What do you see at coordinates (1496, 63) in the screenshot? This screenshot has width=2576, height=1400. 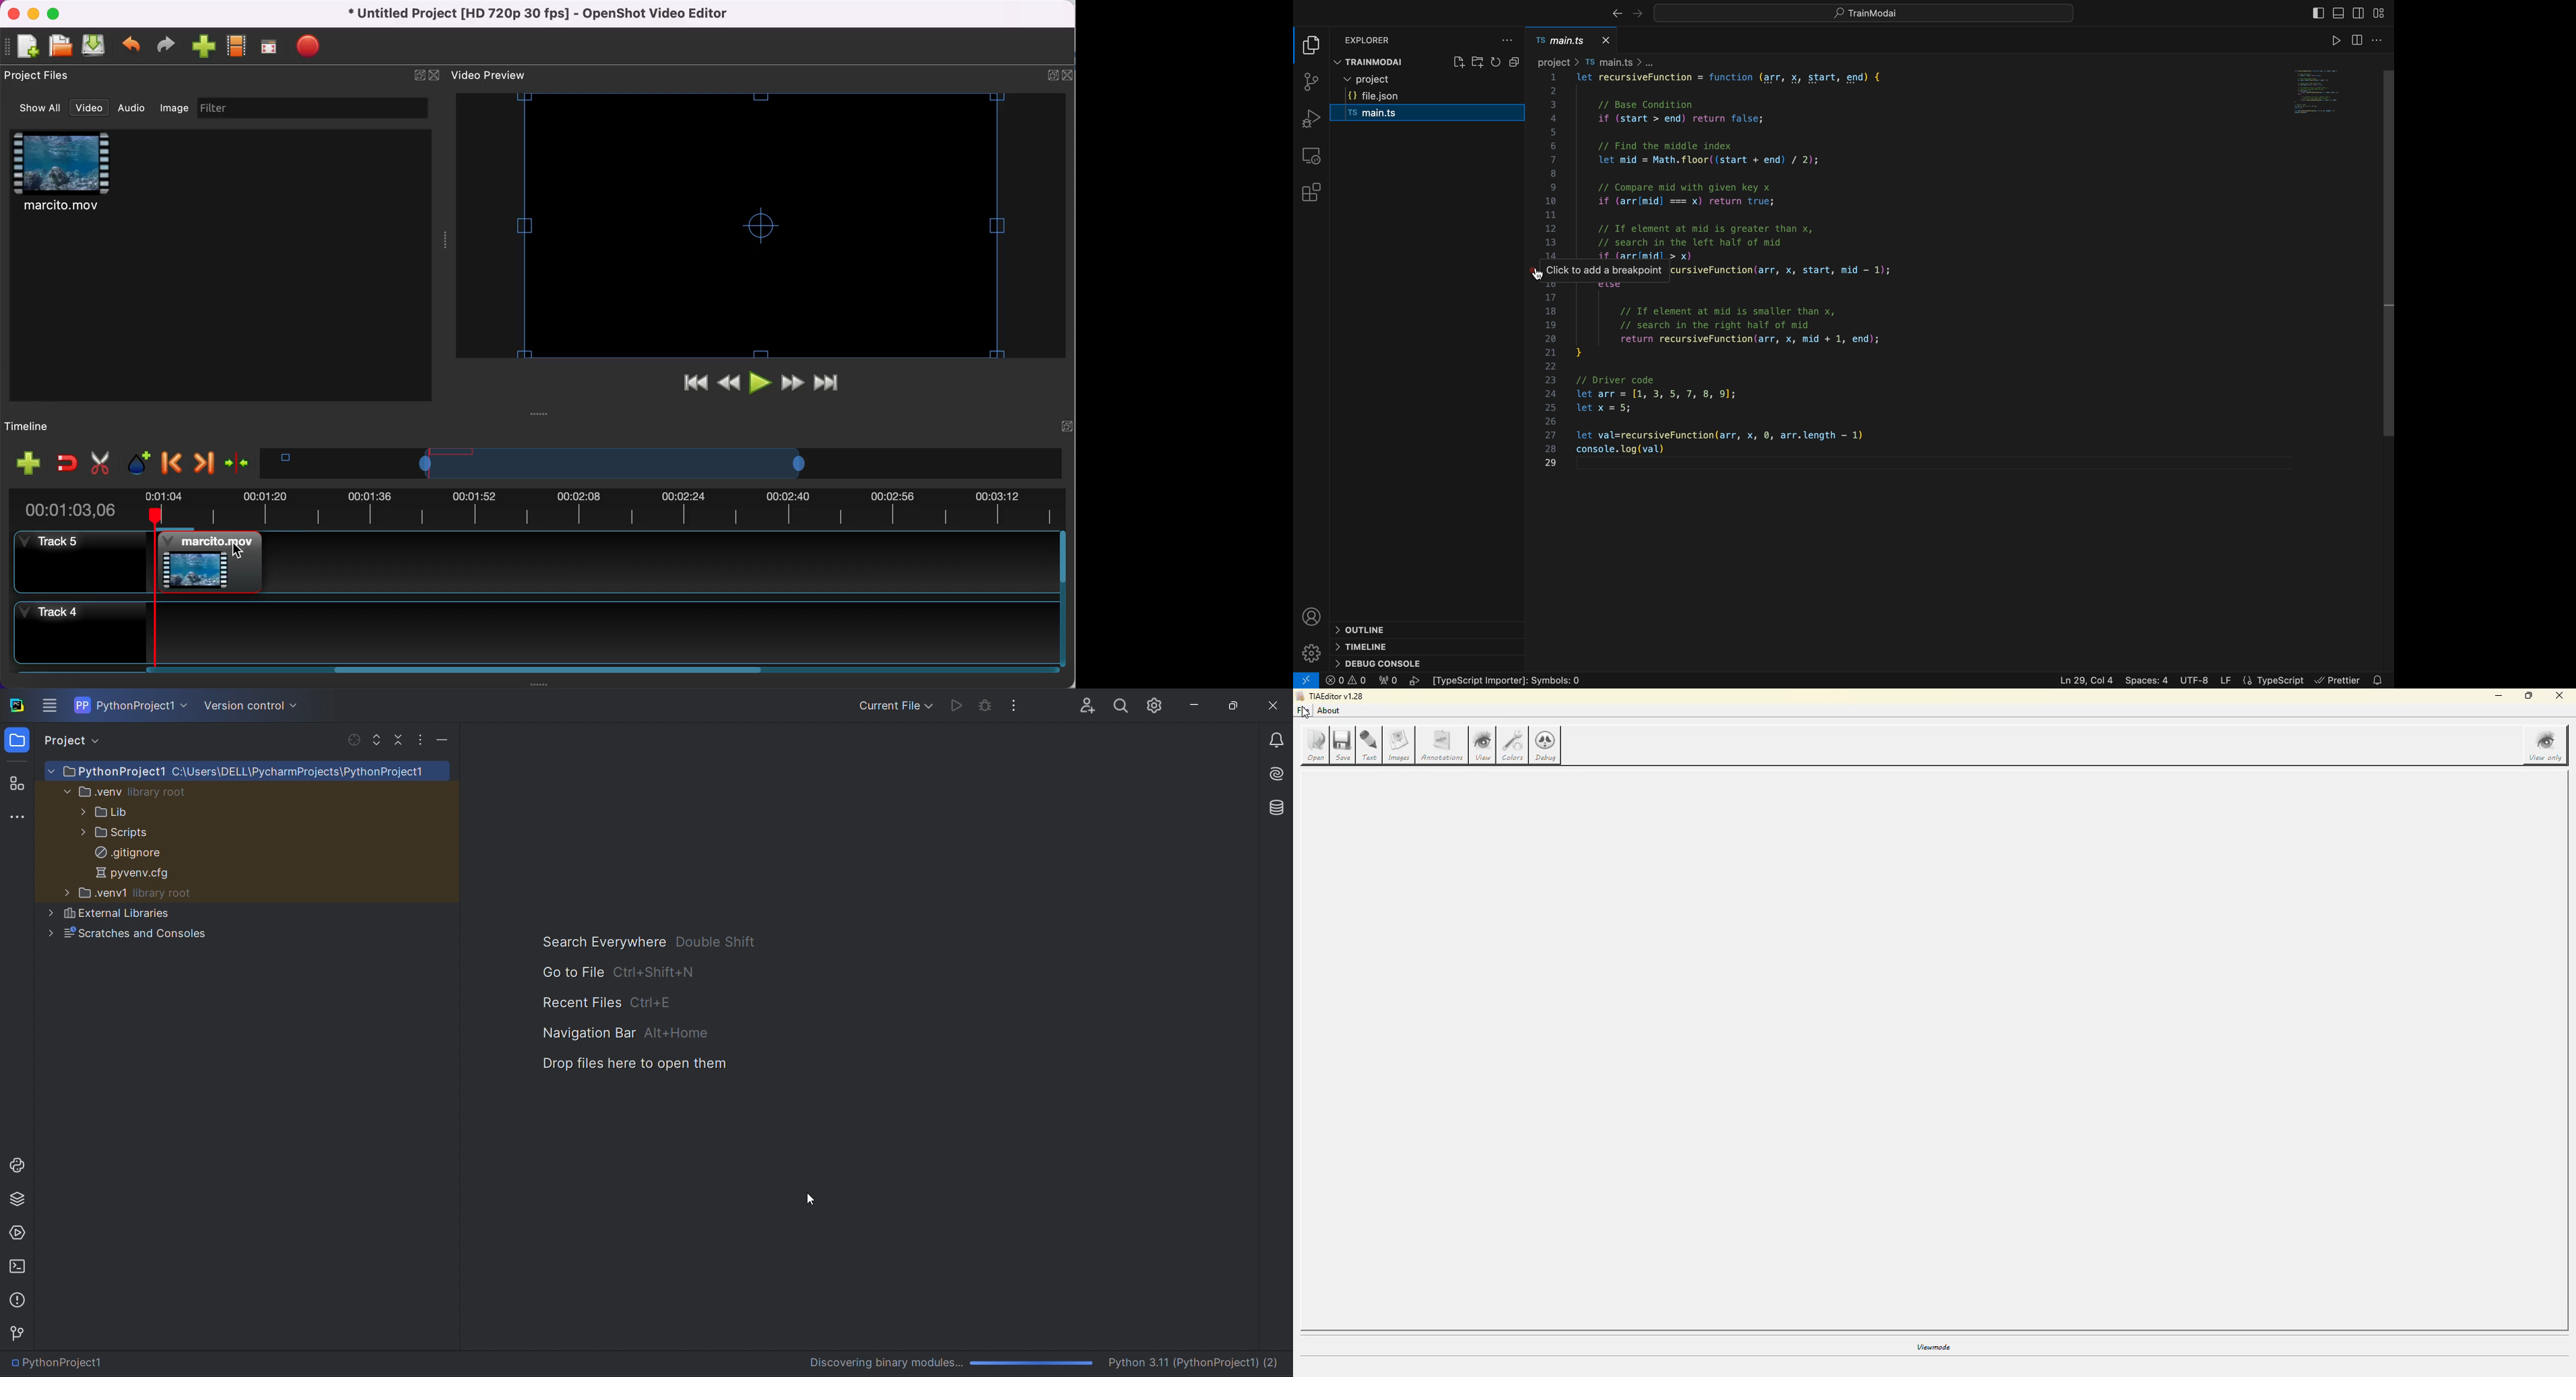 I see `reload` at bounding box center [1496, 63].